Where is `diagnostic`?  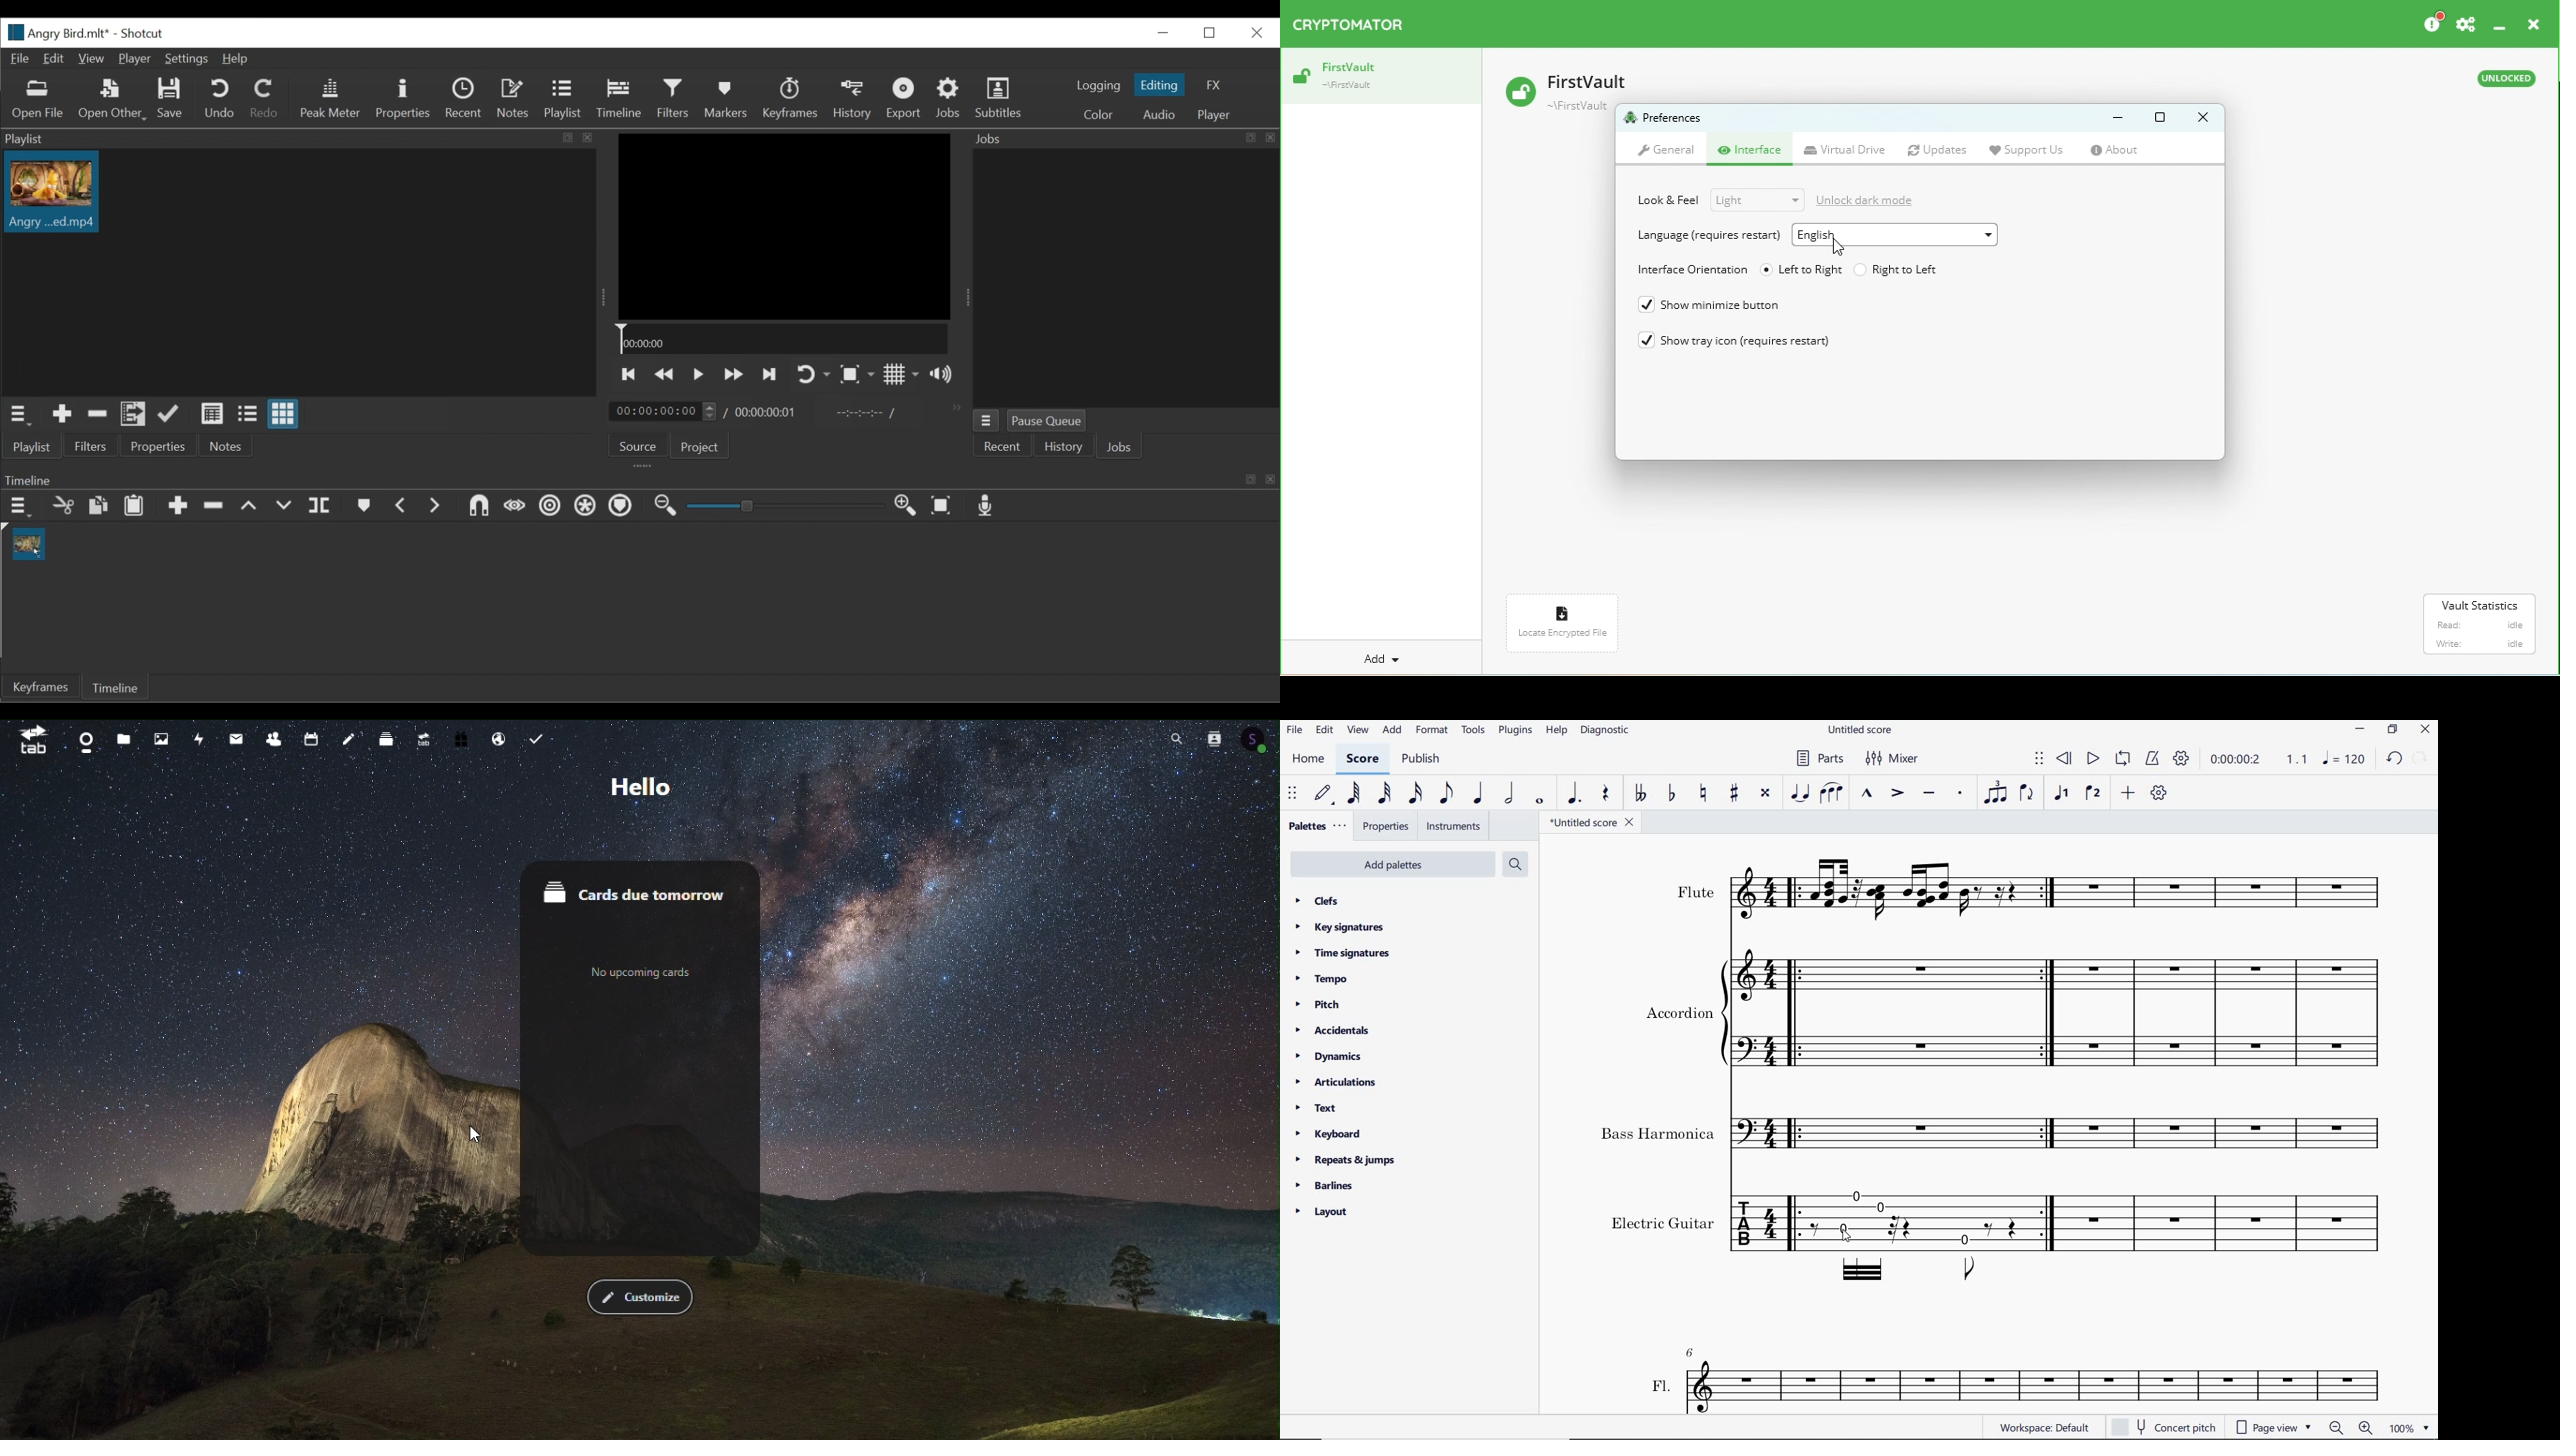 diagnostic is located at coordinates (1604, 732).